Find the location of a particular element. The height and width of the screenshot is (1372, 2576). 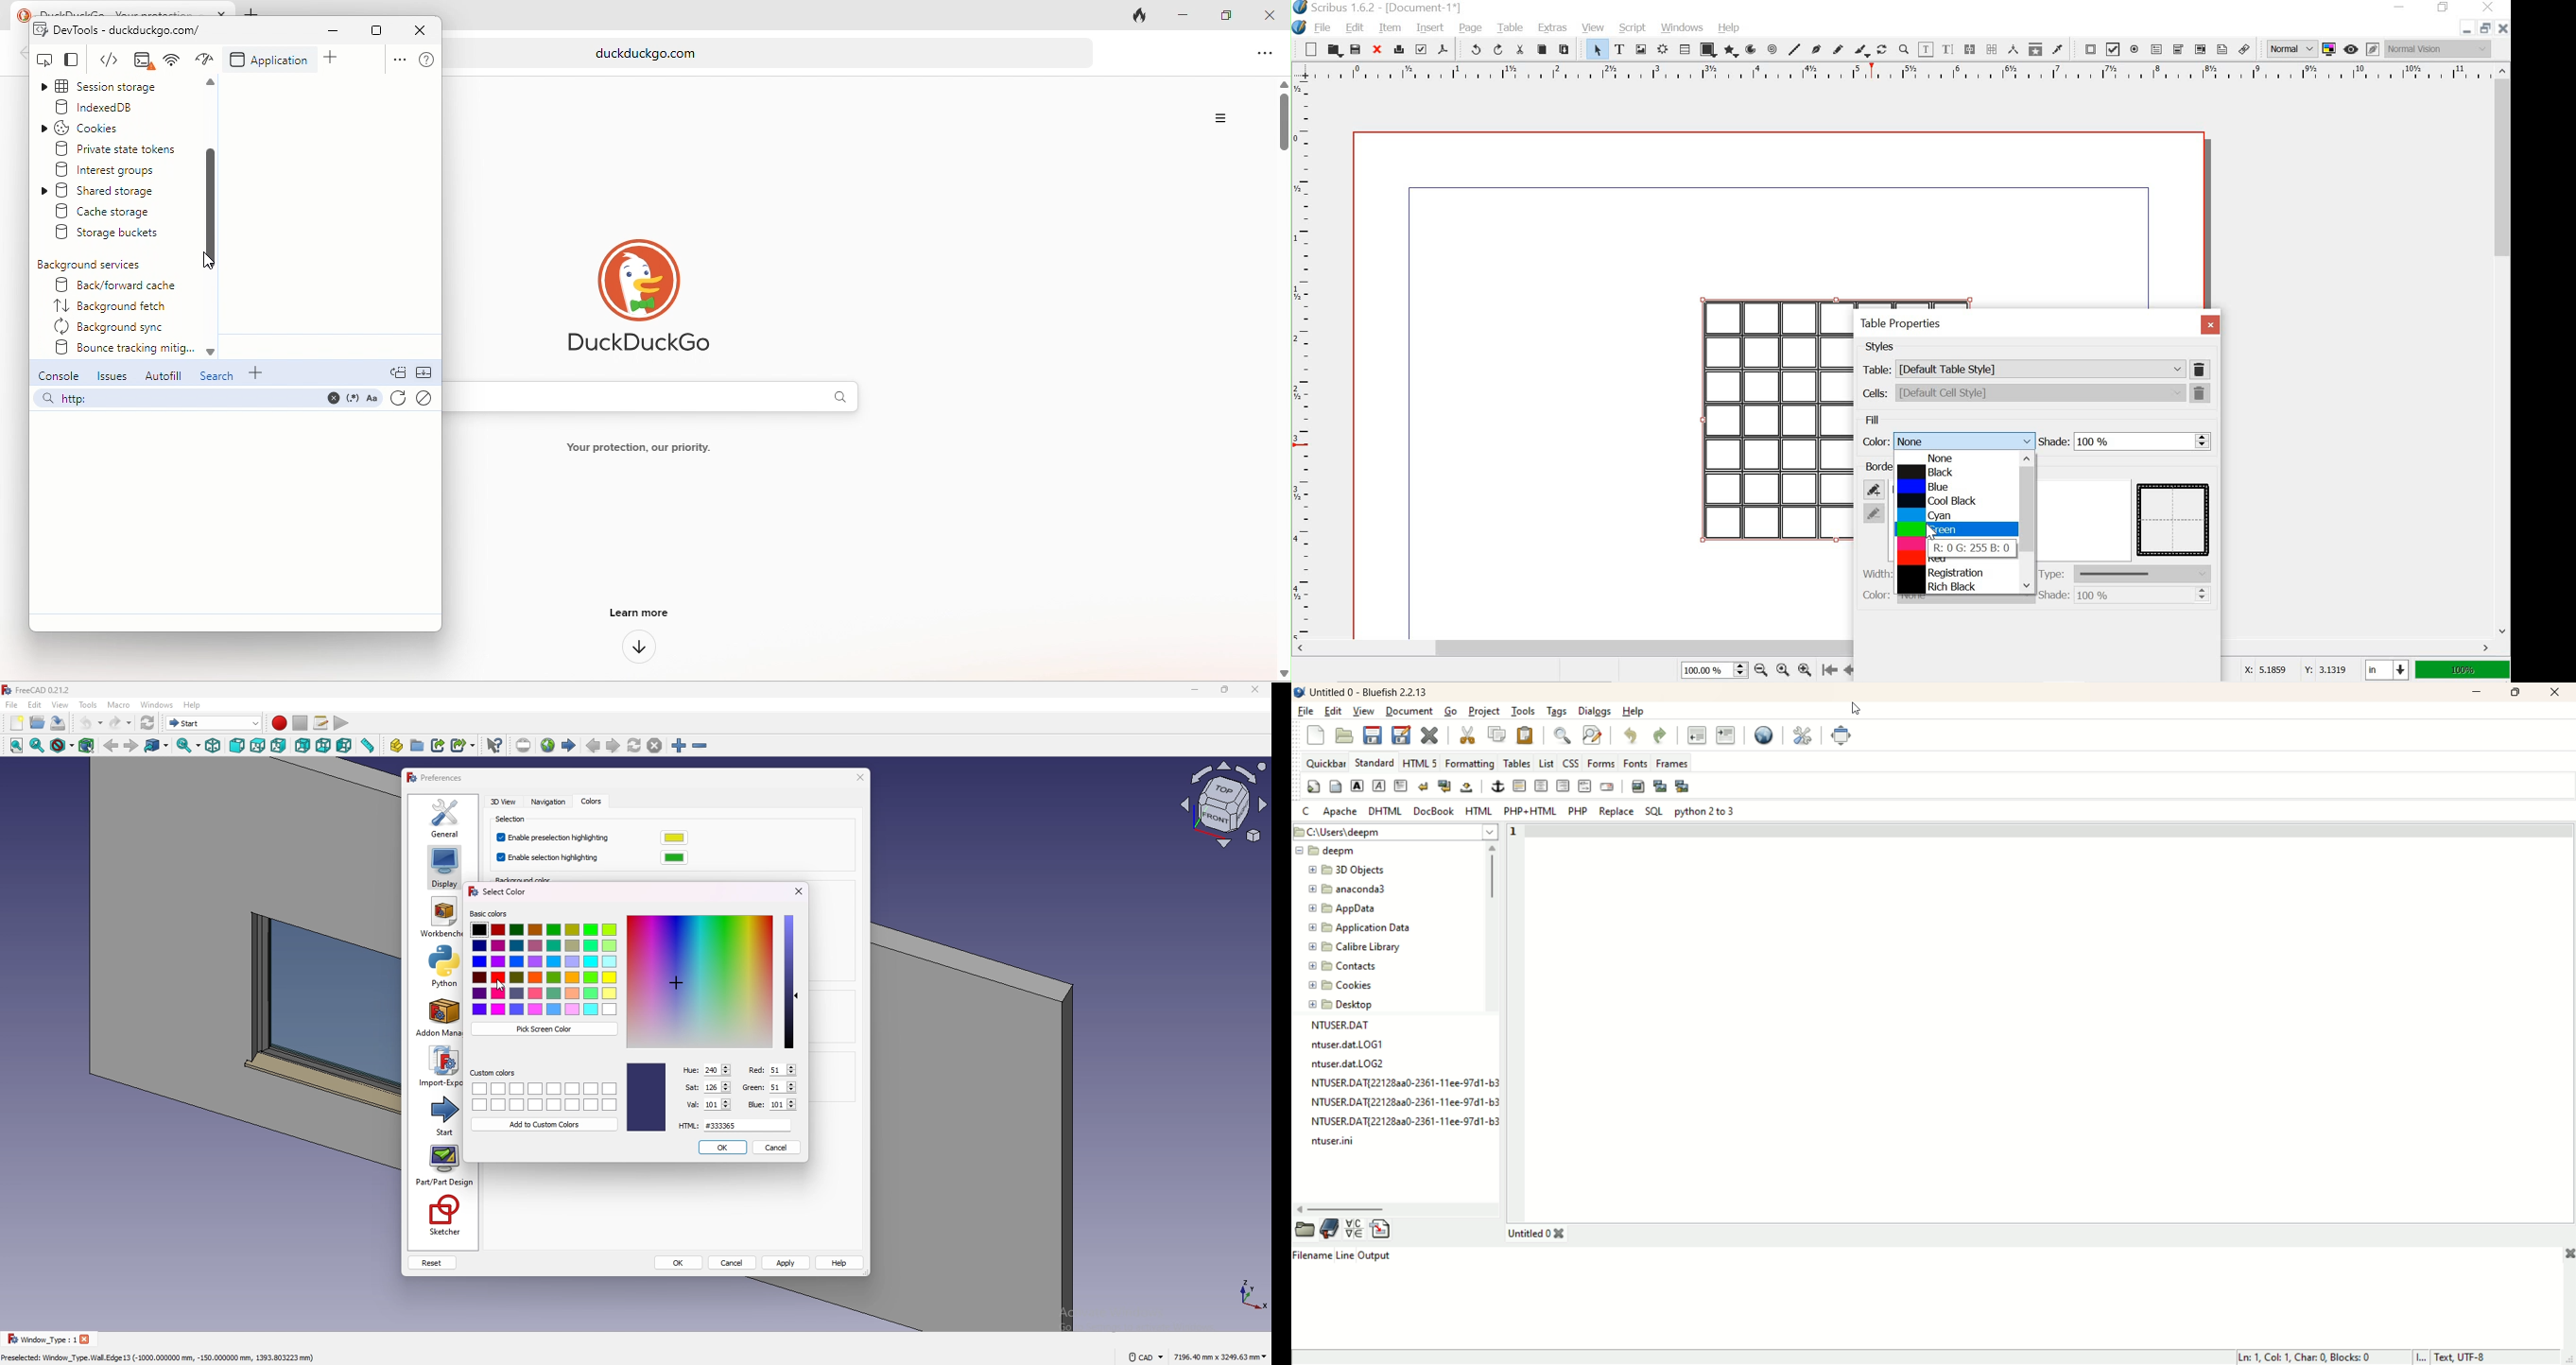

selection highlighting color is located at coordinates (675, 857).